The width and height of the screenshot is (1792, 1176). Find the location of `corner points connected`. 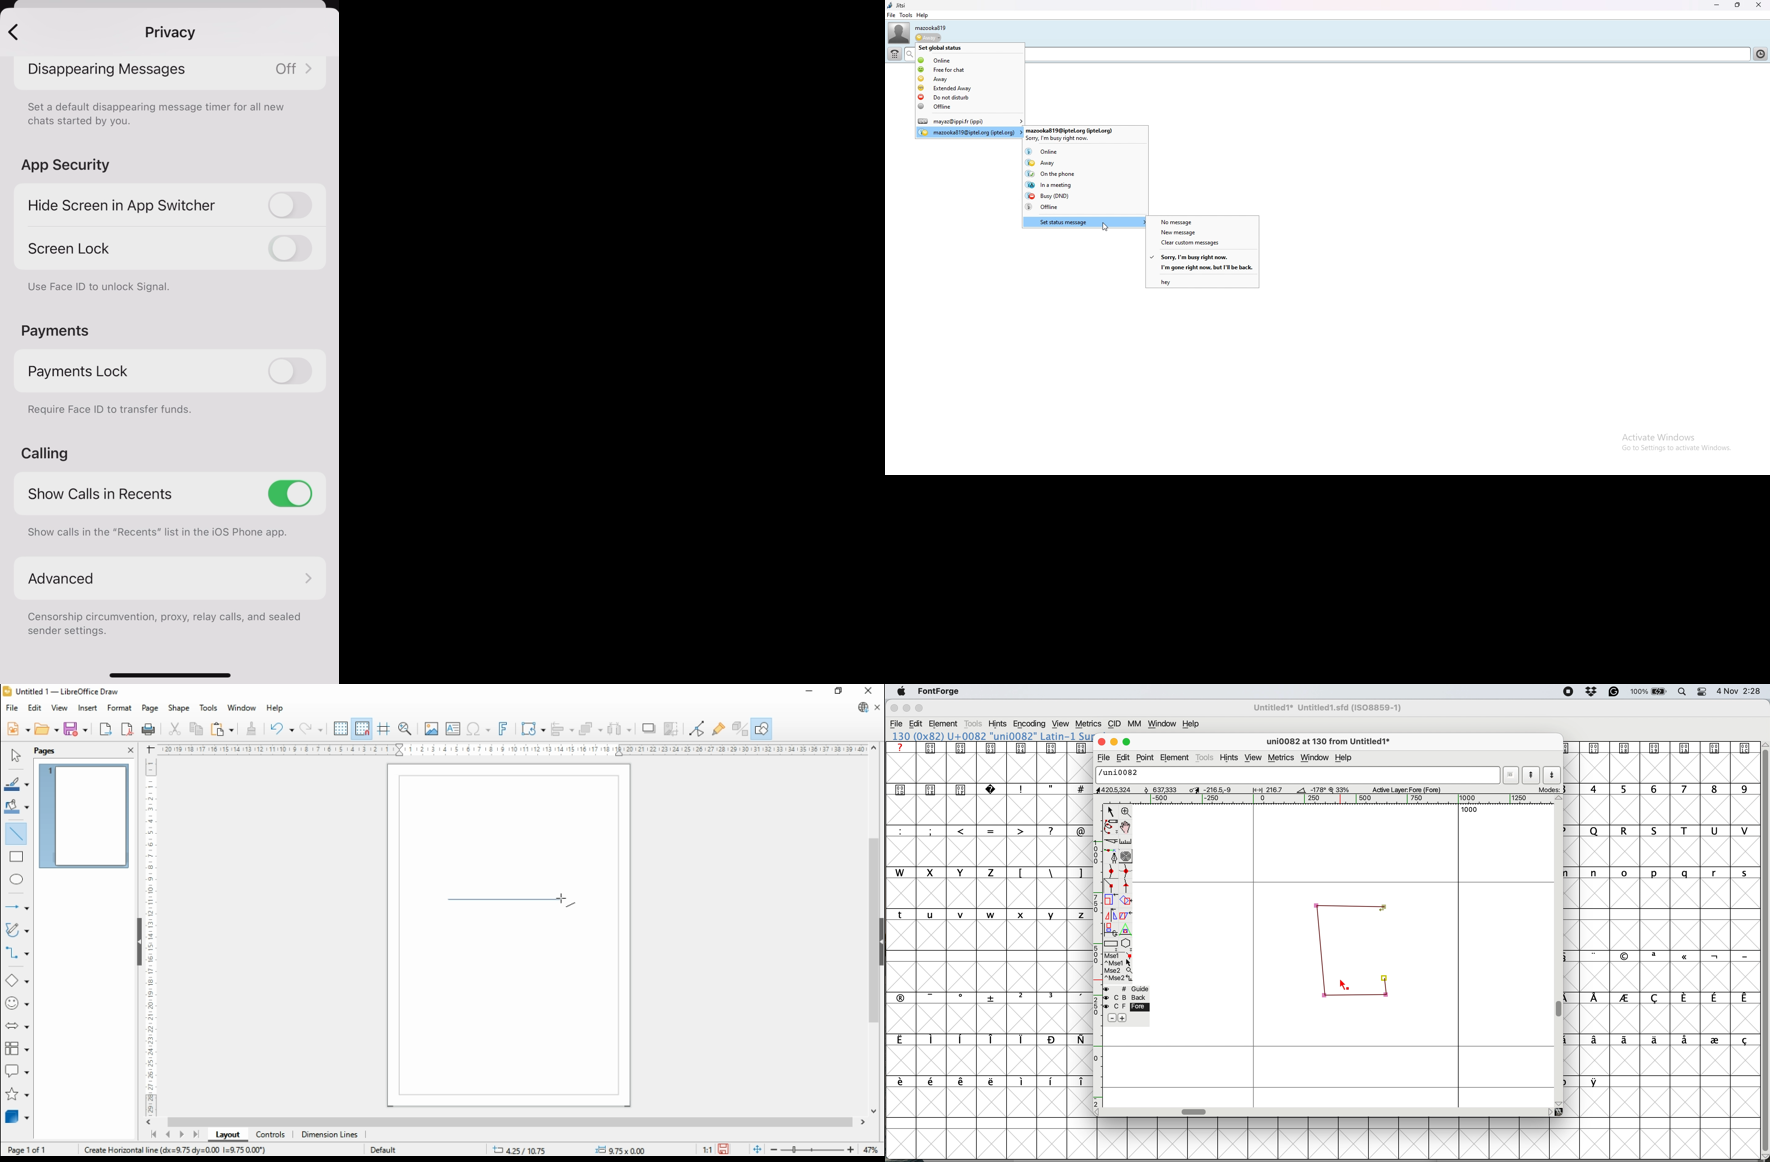

corner points connected is located at coordinates (1351, 997).